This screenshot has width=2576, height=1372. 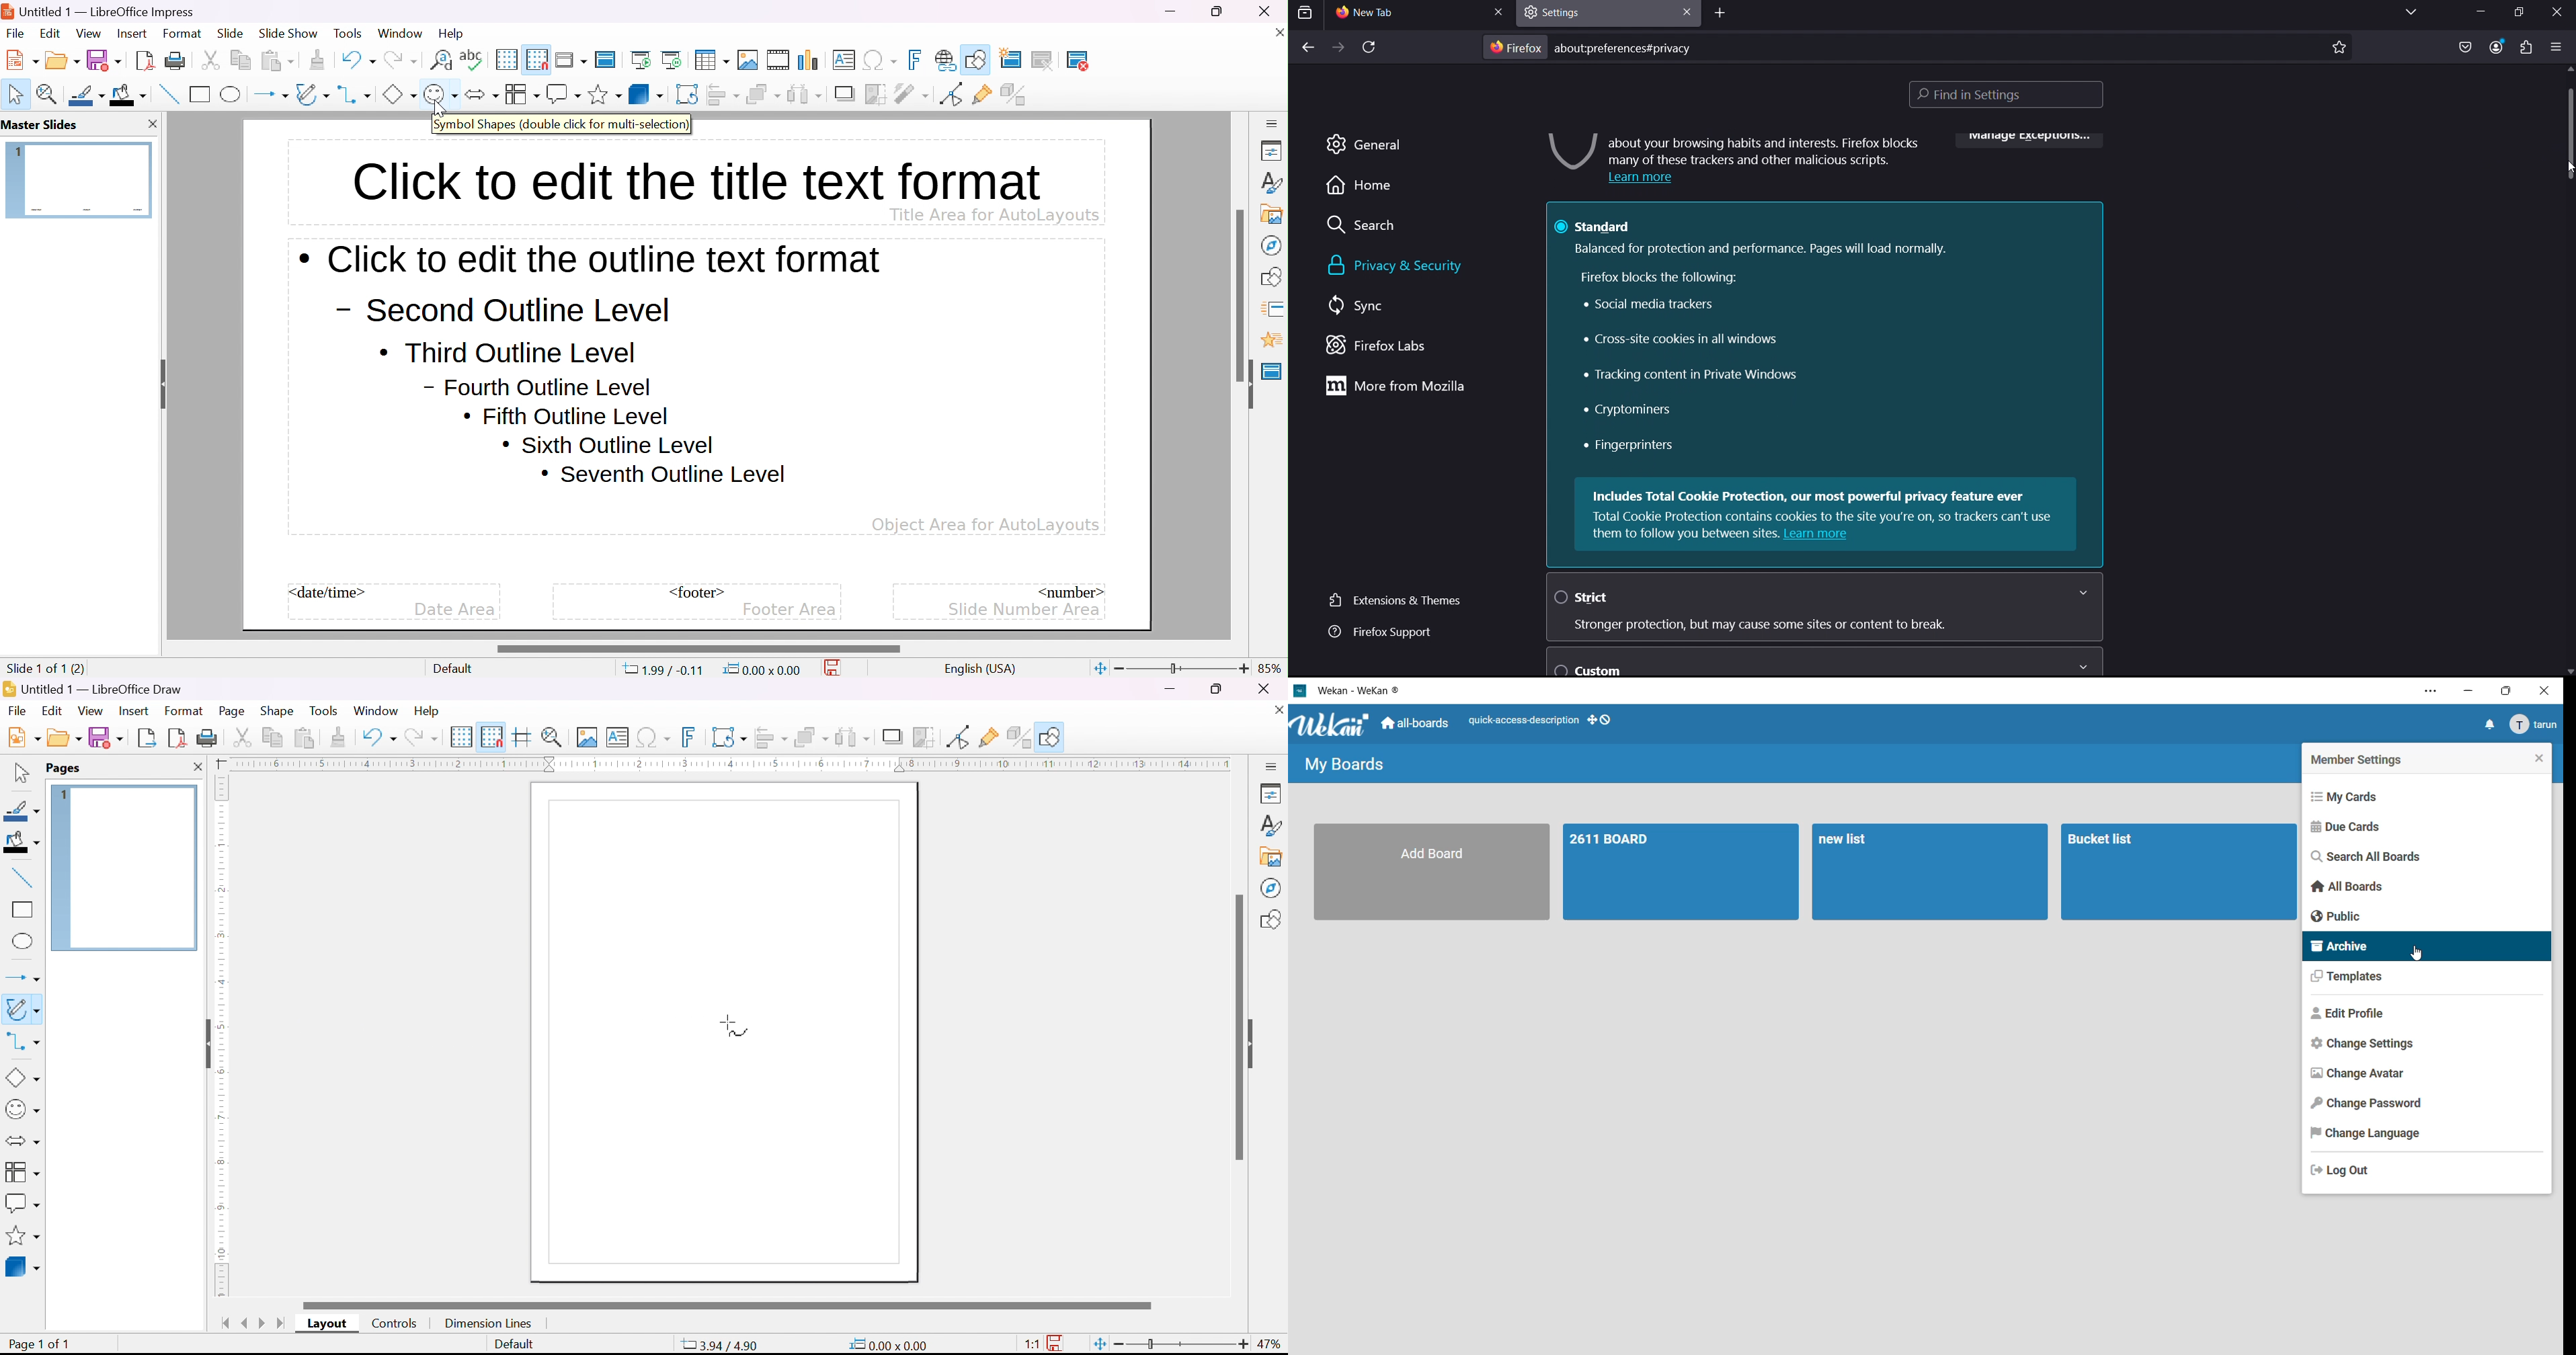 What do you see at coordinates (1270, 245) in the screenshot?
I see `navigation` at bounding box center [1270, 245].